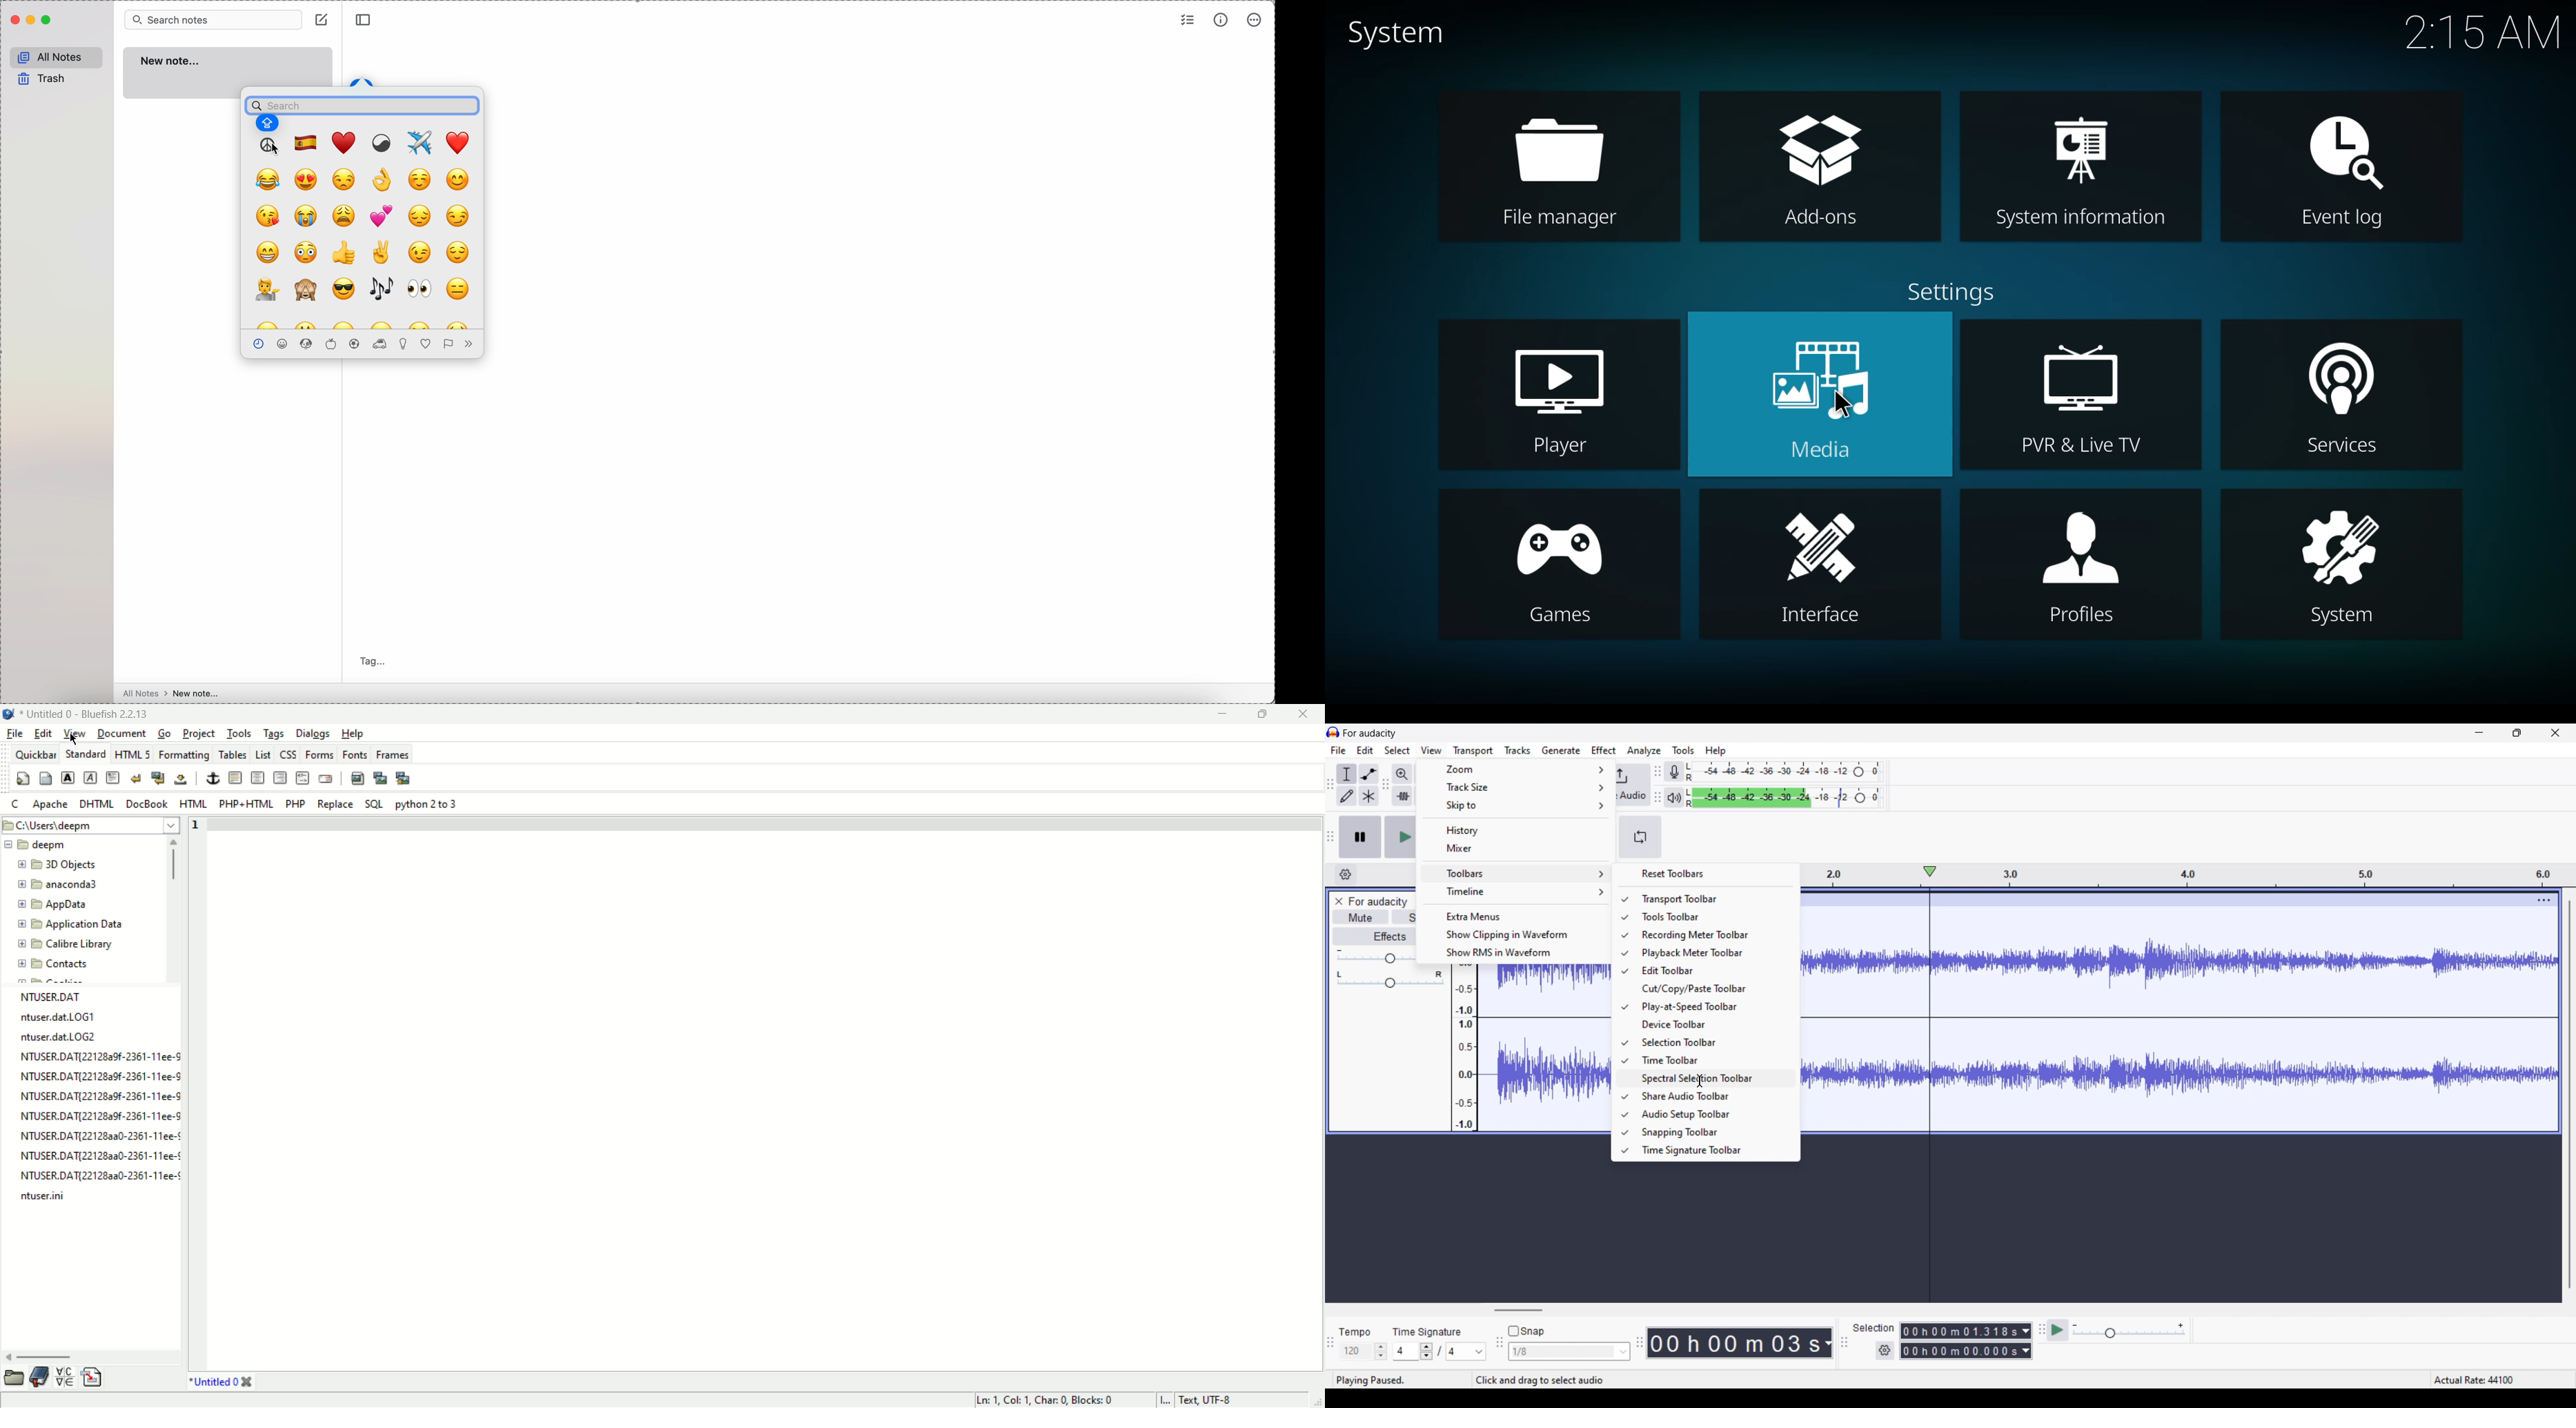 This screenshot has width=2576, height=1428. I want to click on more symbols, so click(467, 344).